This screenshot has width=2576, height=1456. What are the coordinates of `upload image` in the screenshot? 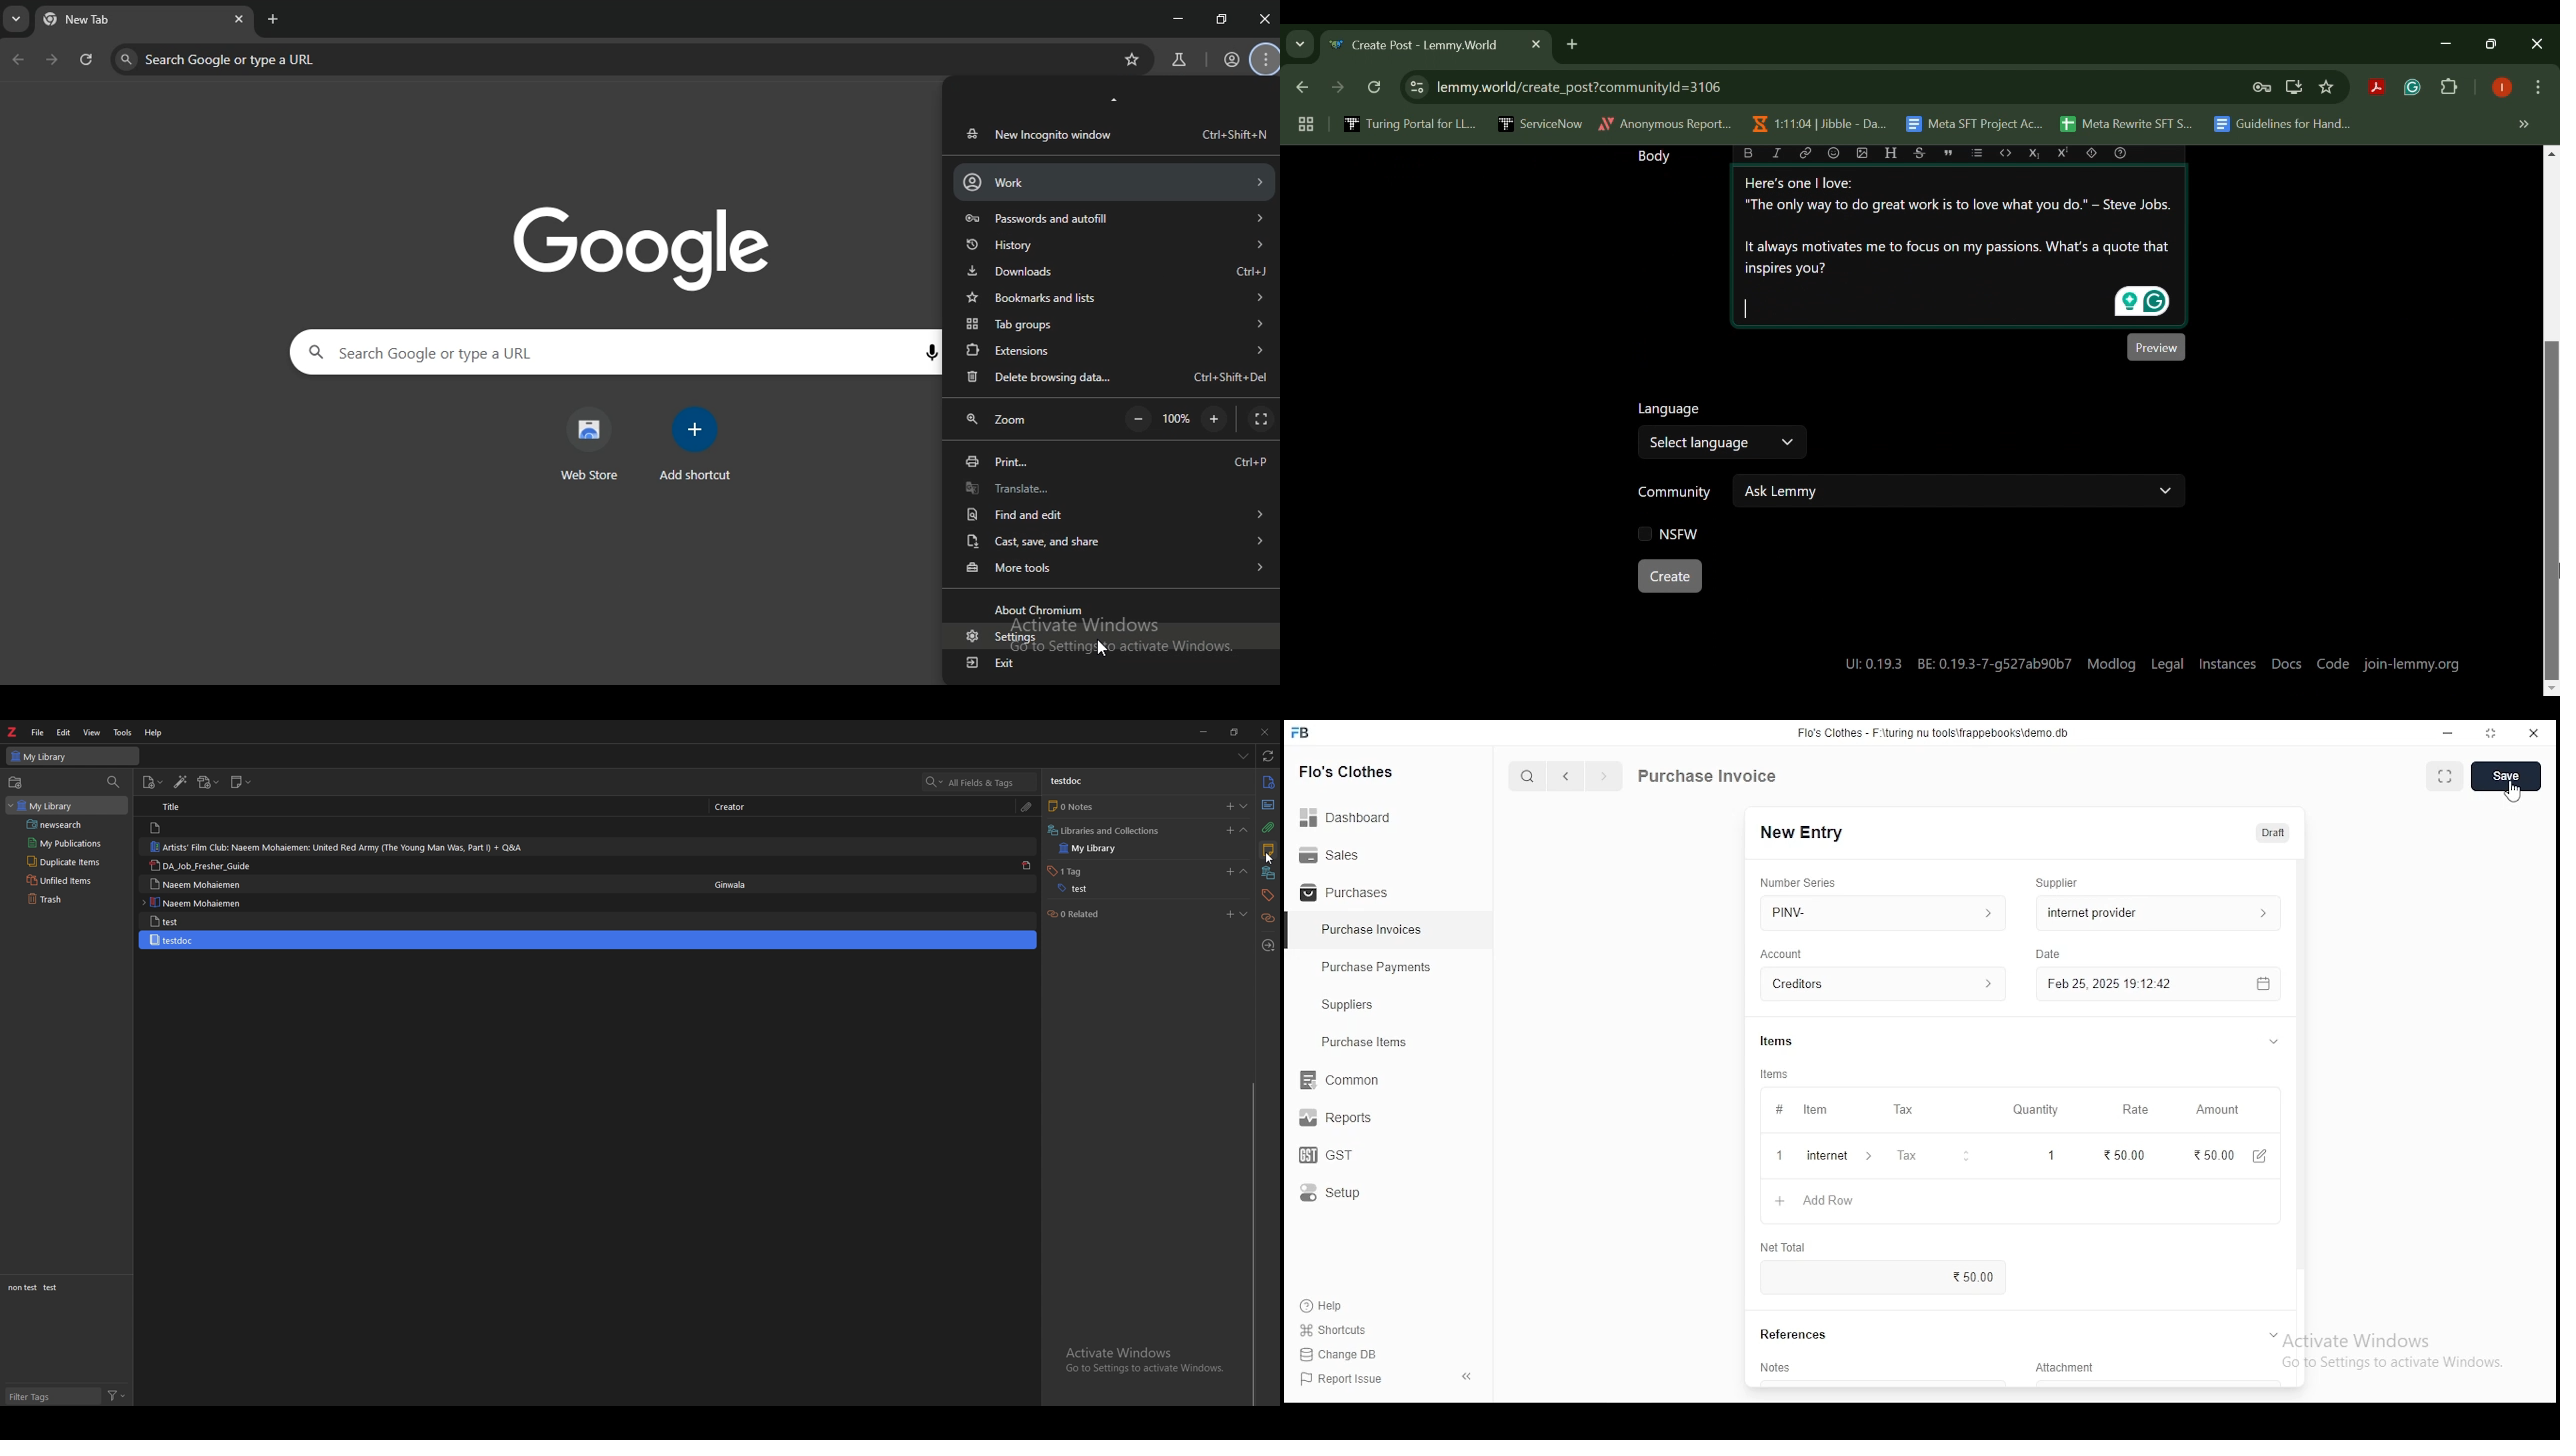 It's located at (1861, 153).